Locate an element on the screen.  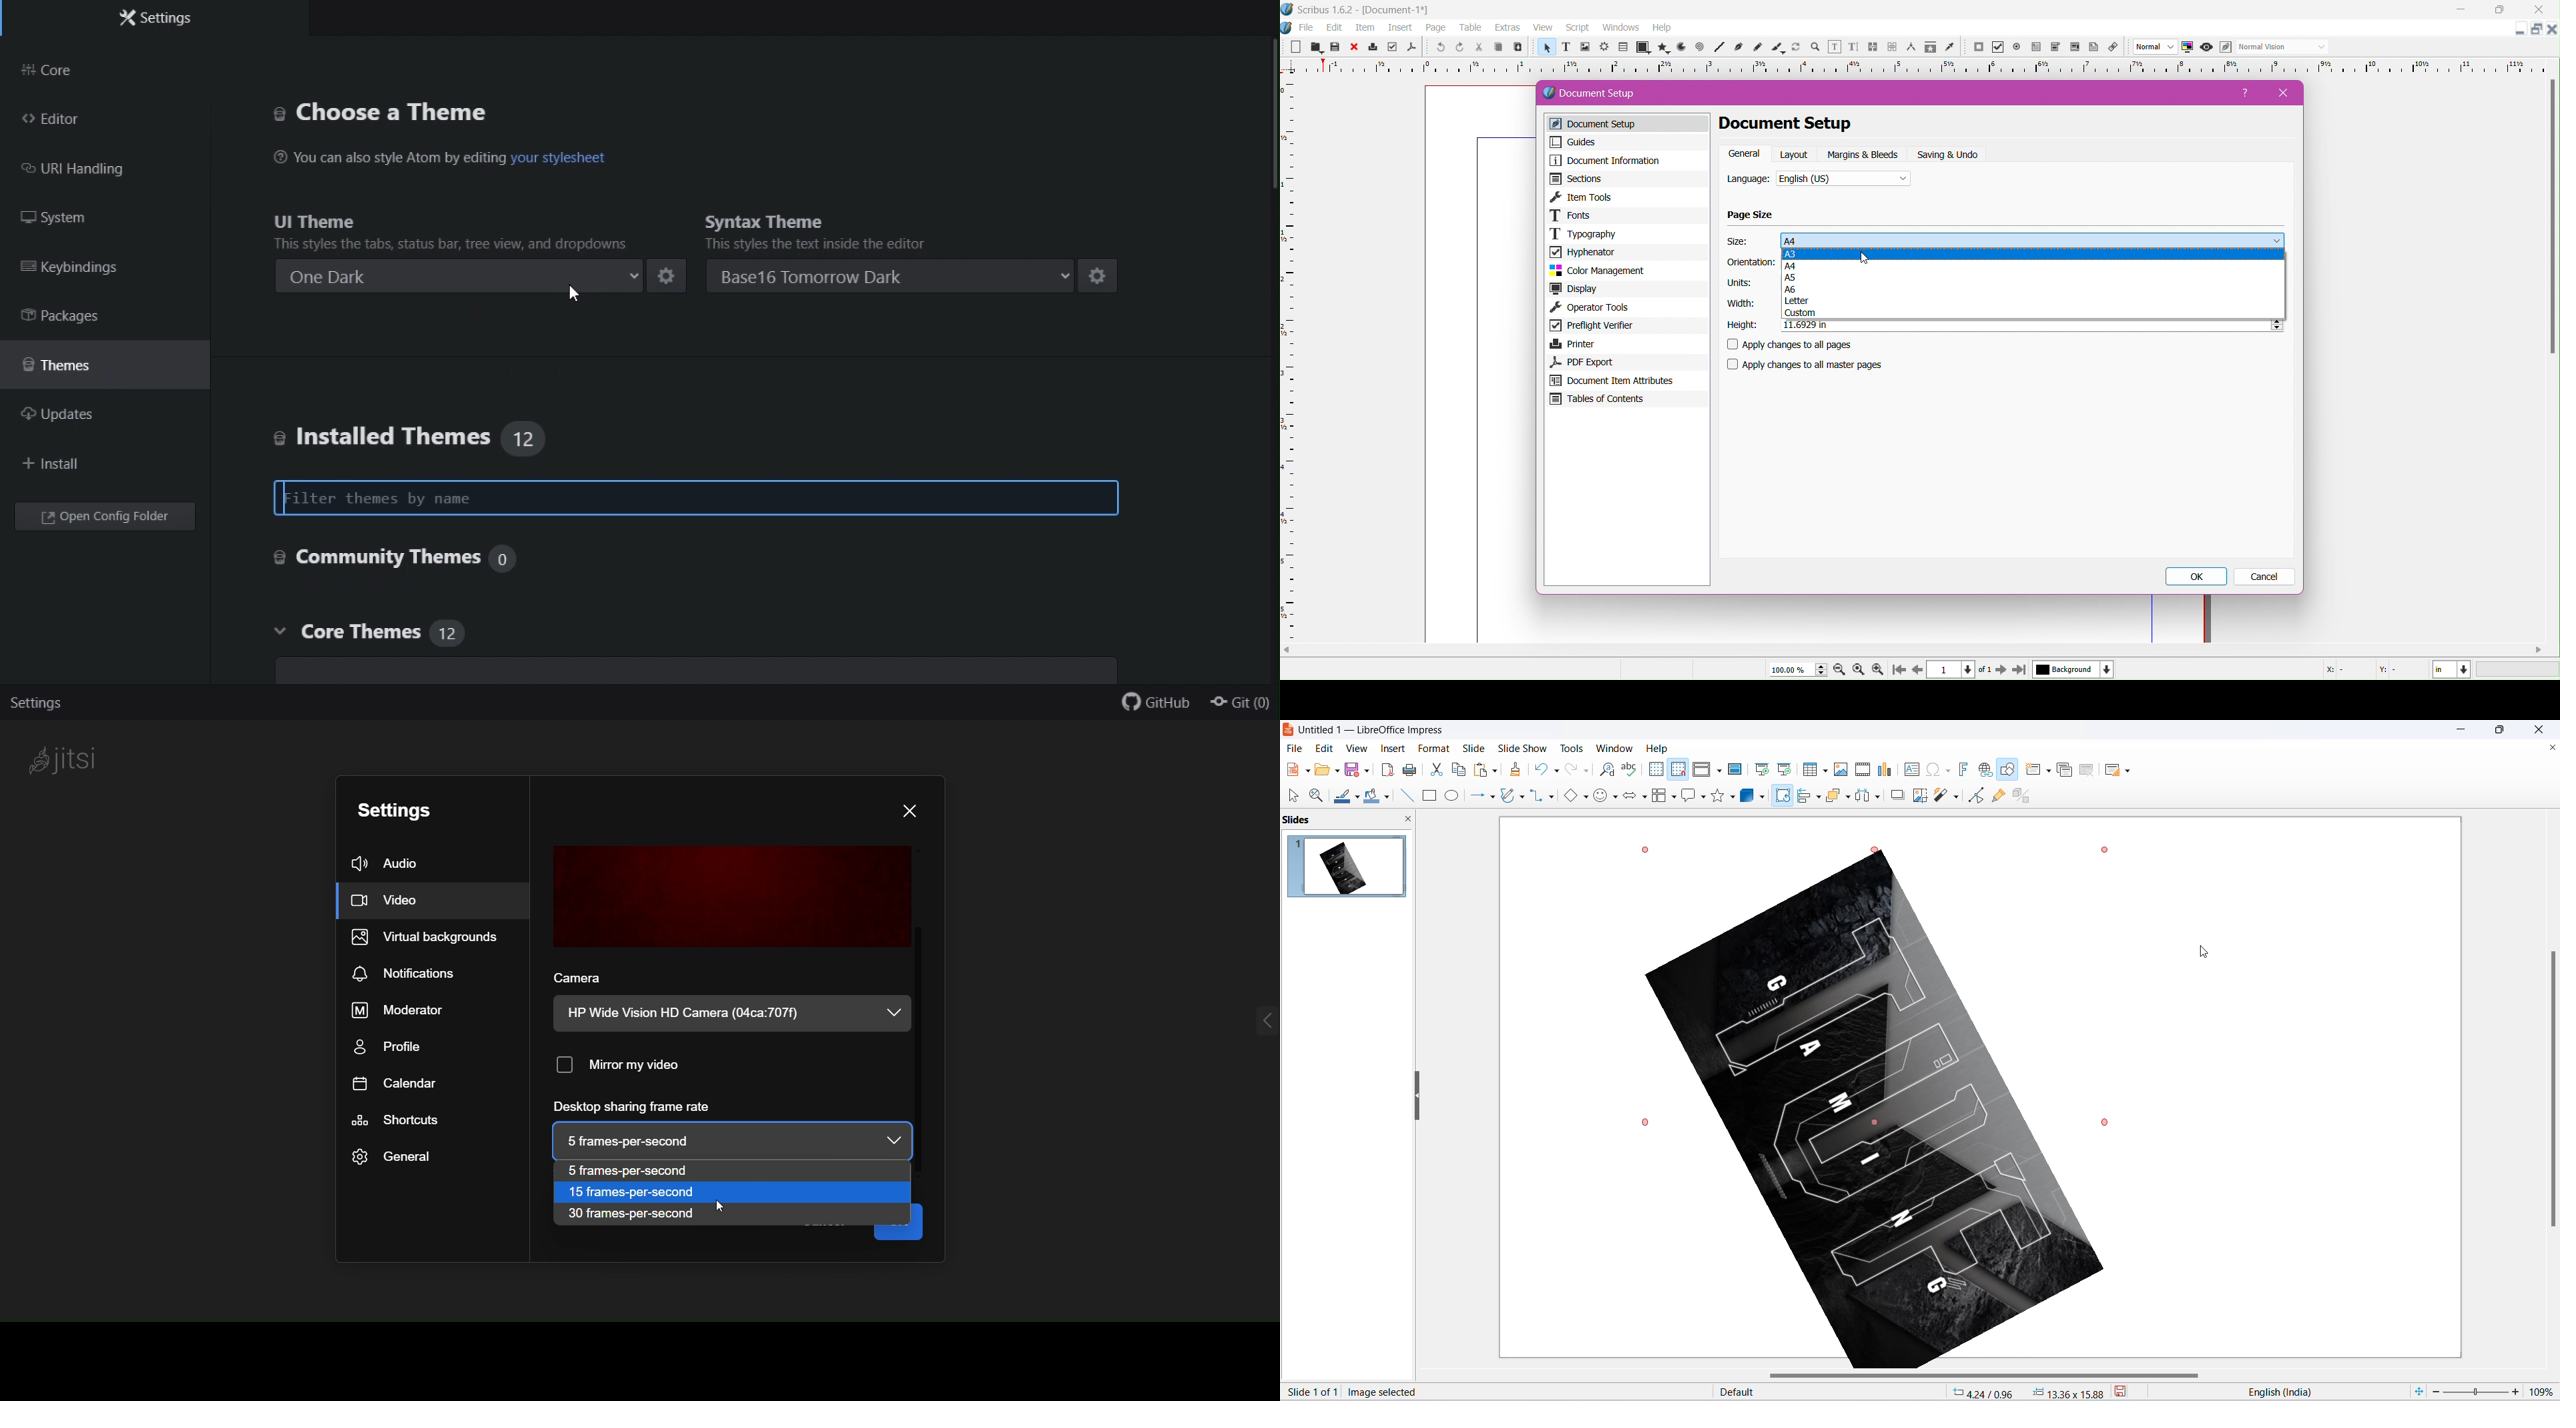
shape is located at coordinates (1642, 48).